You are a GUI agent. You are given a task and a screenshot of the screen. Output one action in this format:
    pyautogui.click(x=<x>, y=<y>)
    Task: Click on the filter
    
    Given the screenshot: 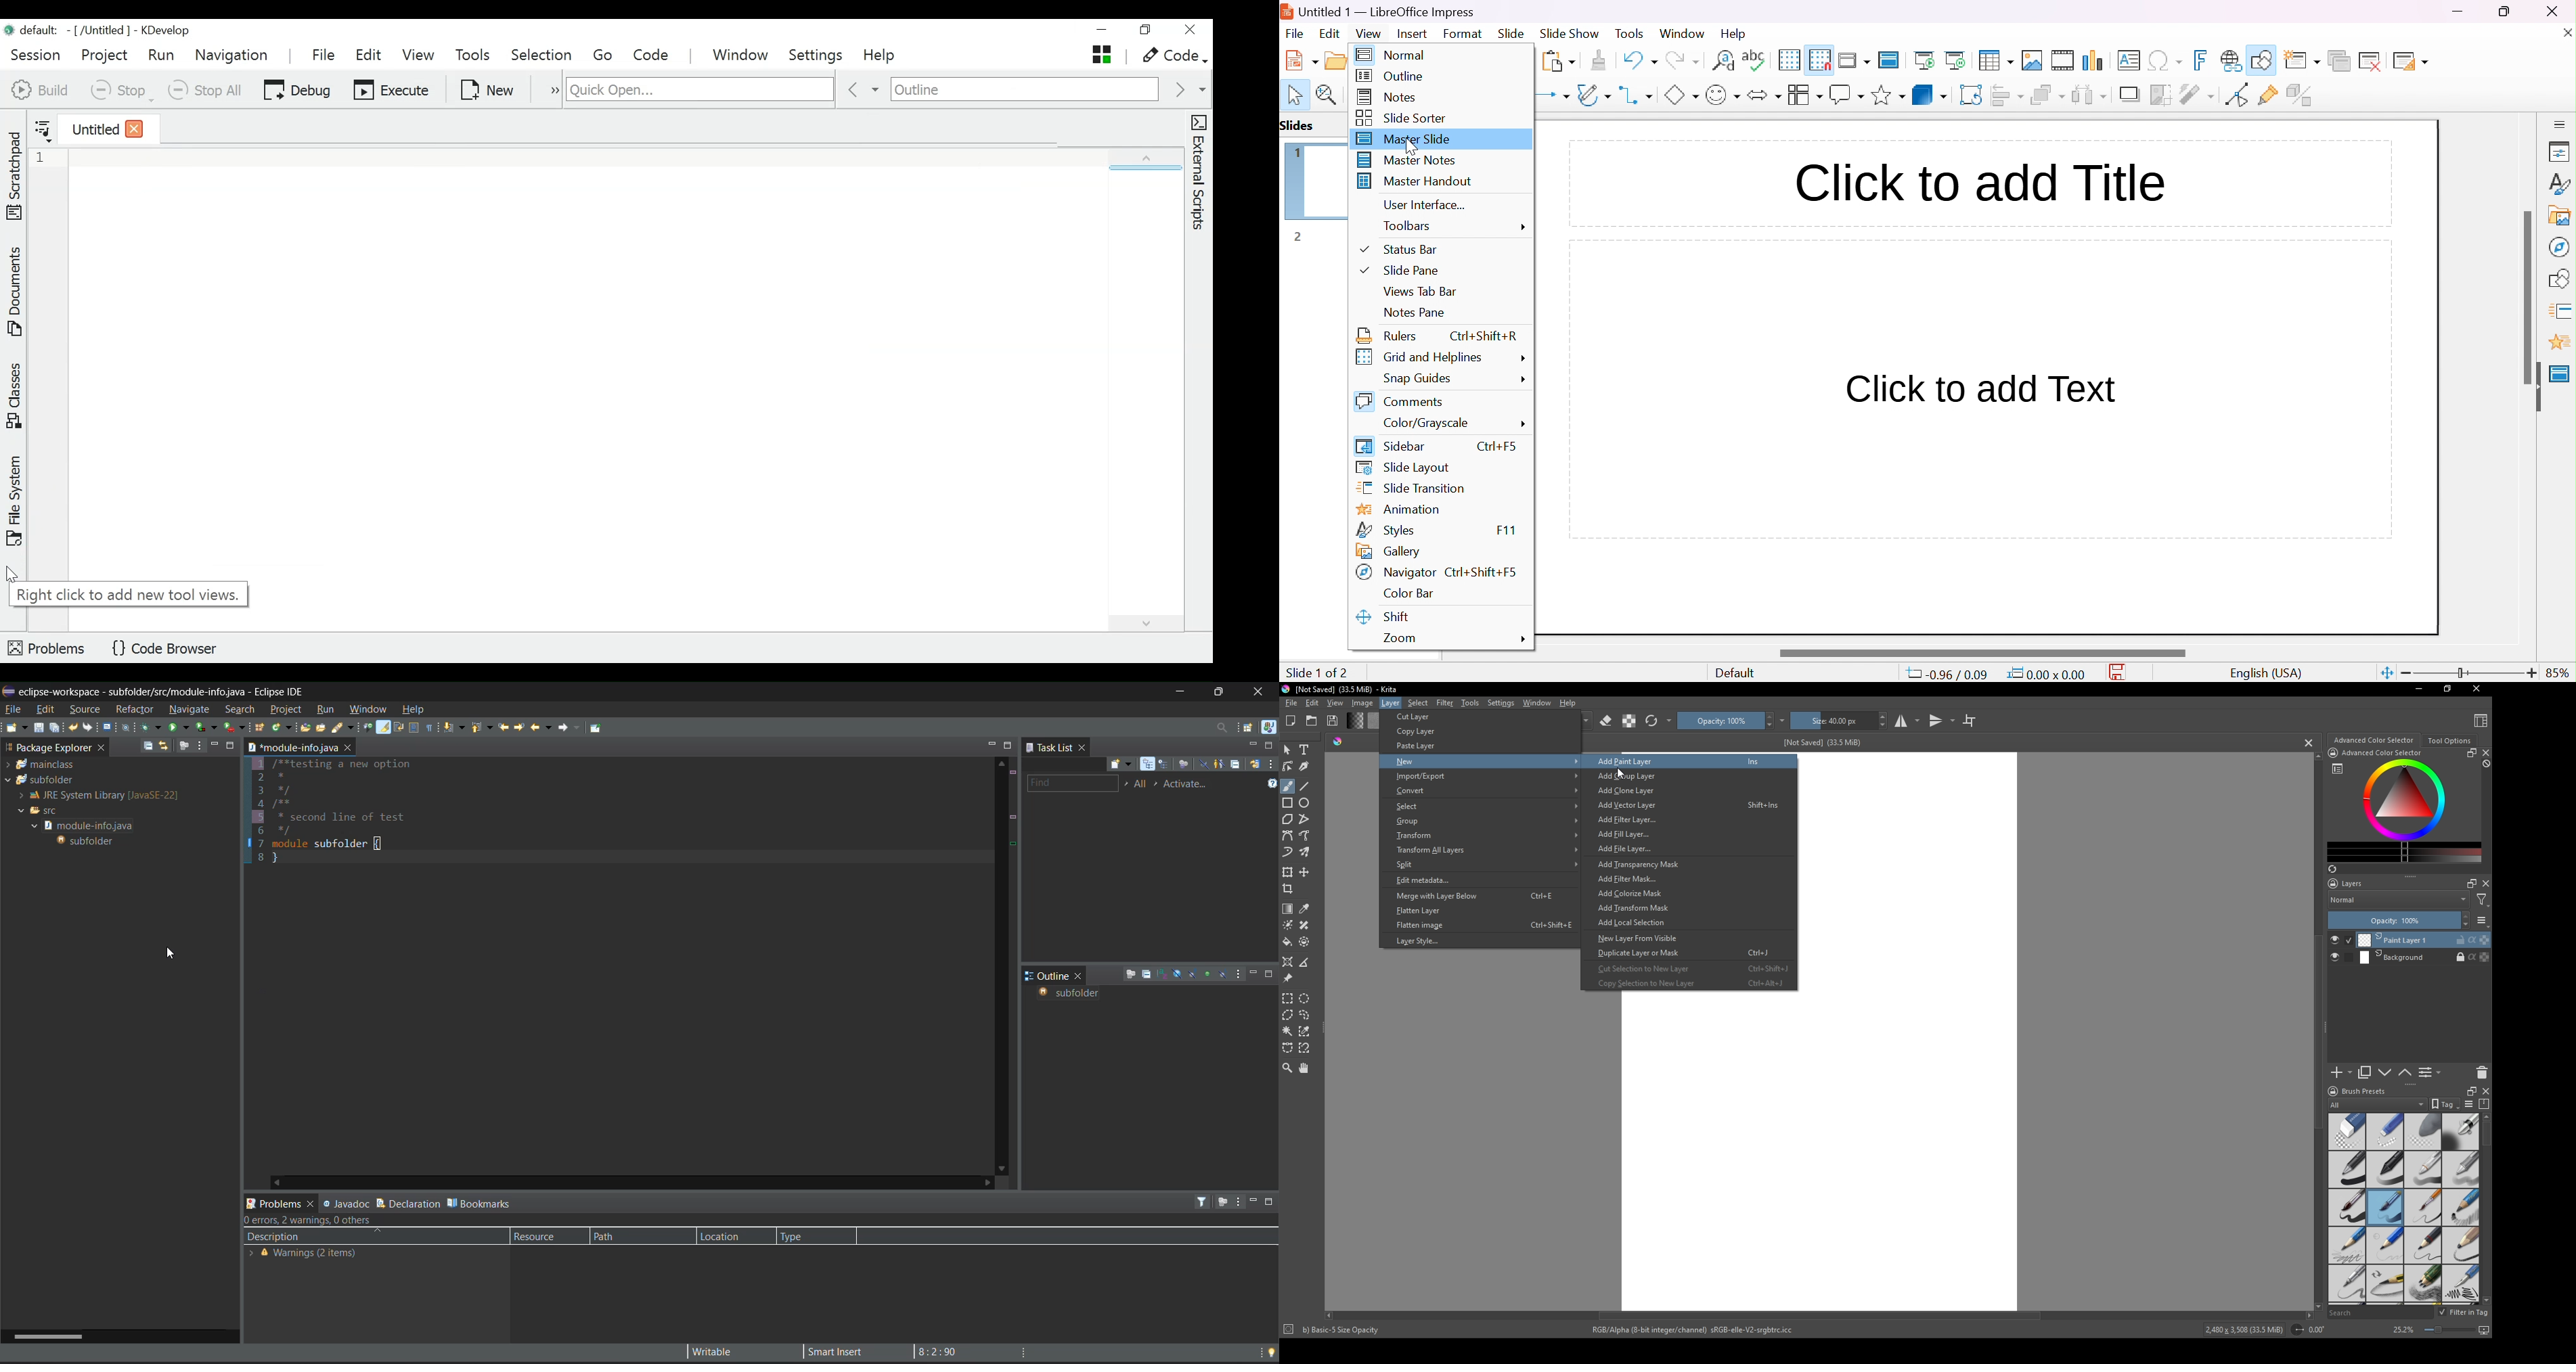 What is the action you would take?
    pyautogui.click(x=2482, y=900)
    